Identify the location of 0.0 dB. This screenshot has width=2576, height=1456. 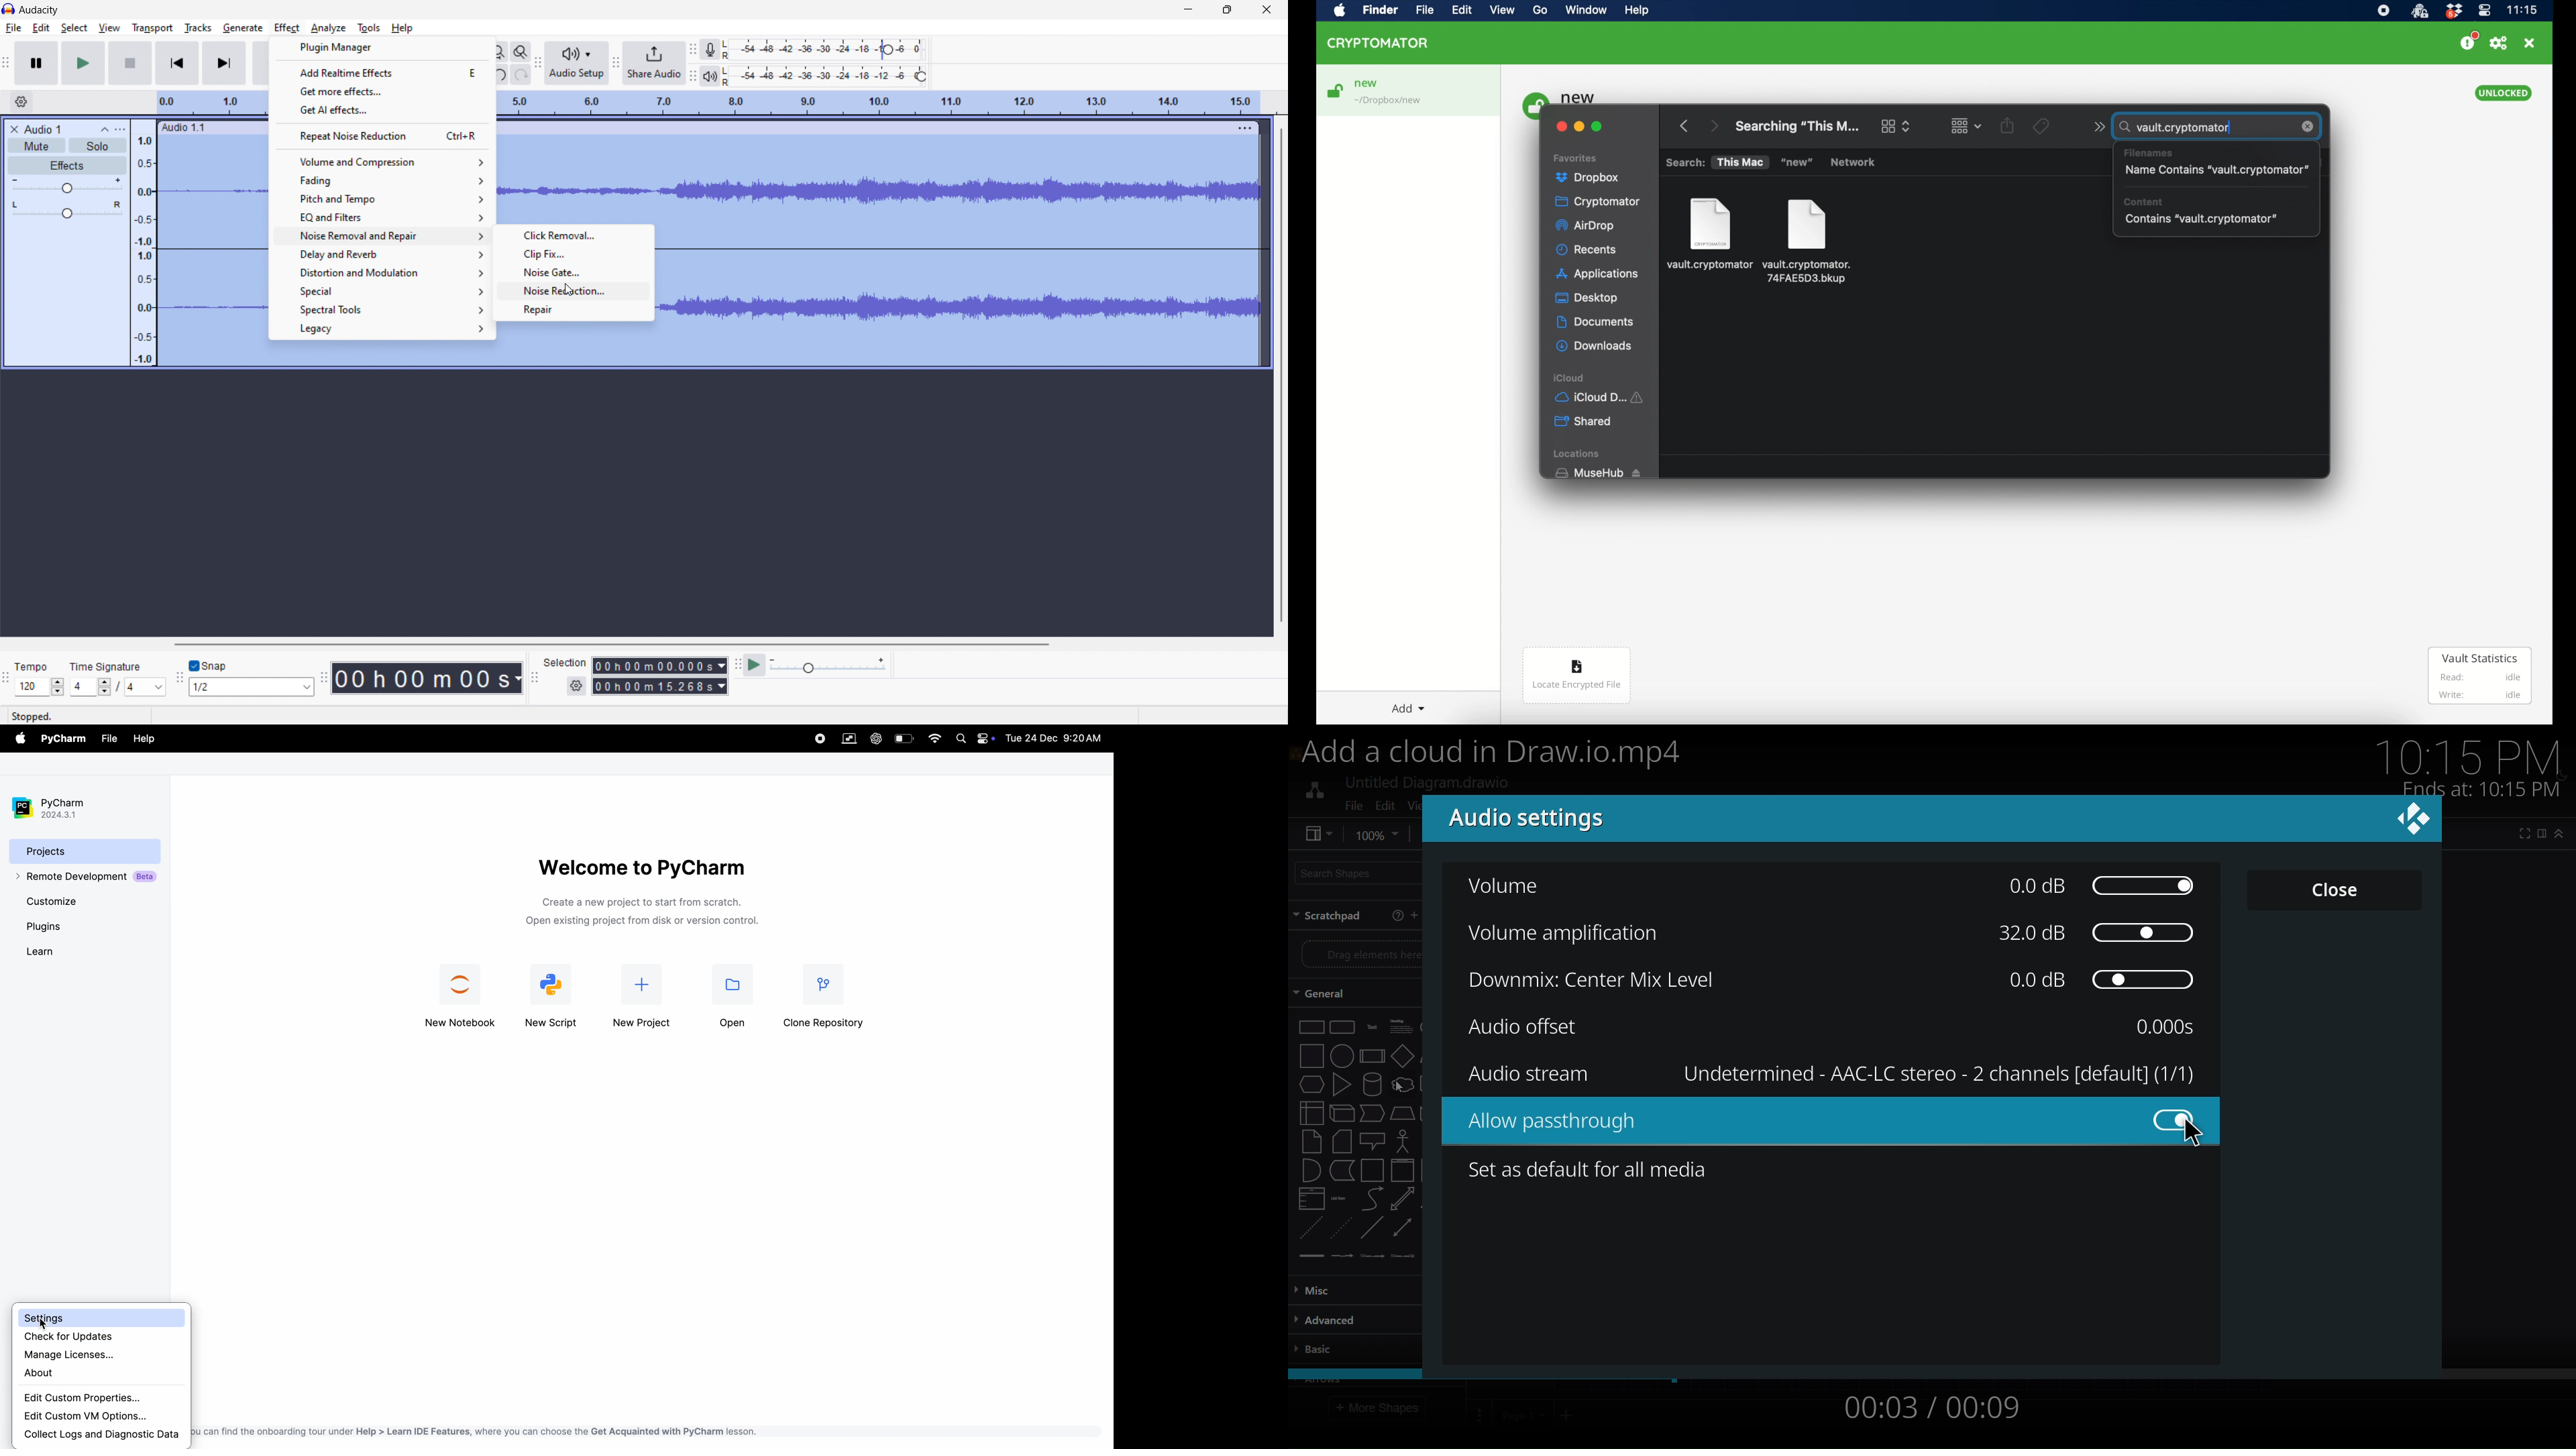
(2104, 981).